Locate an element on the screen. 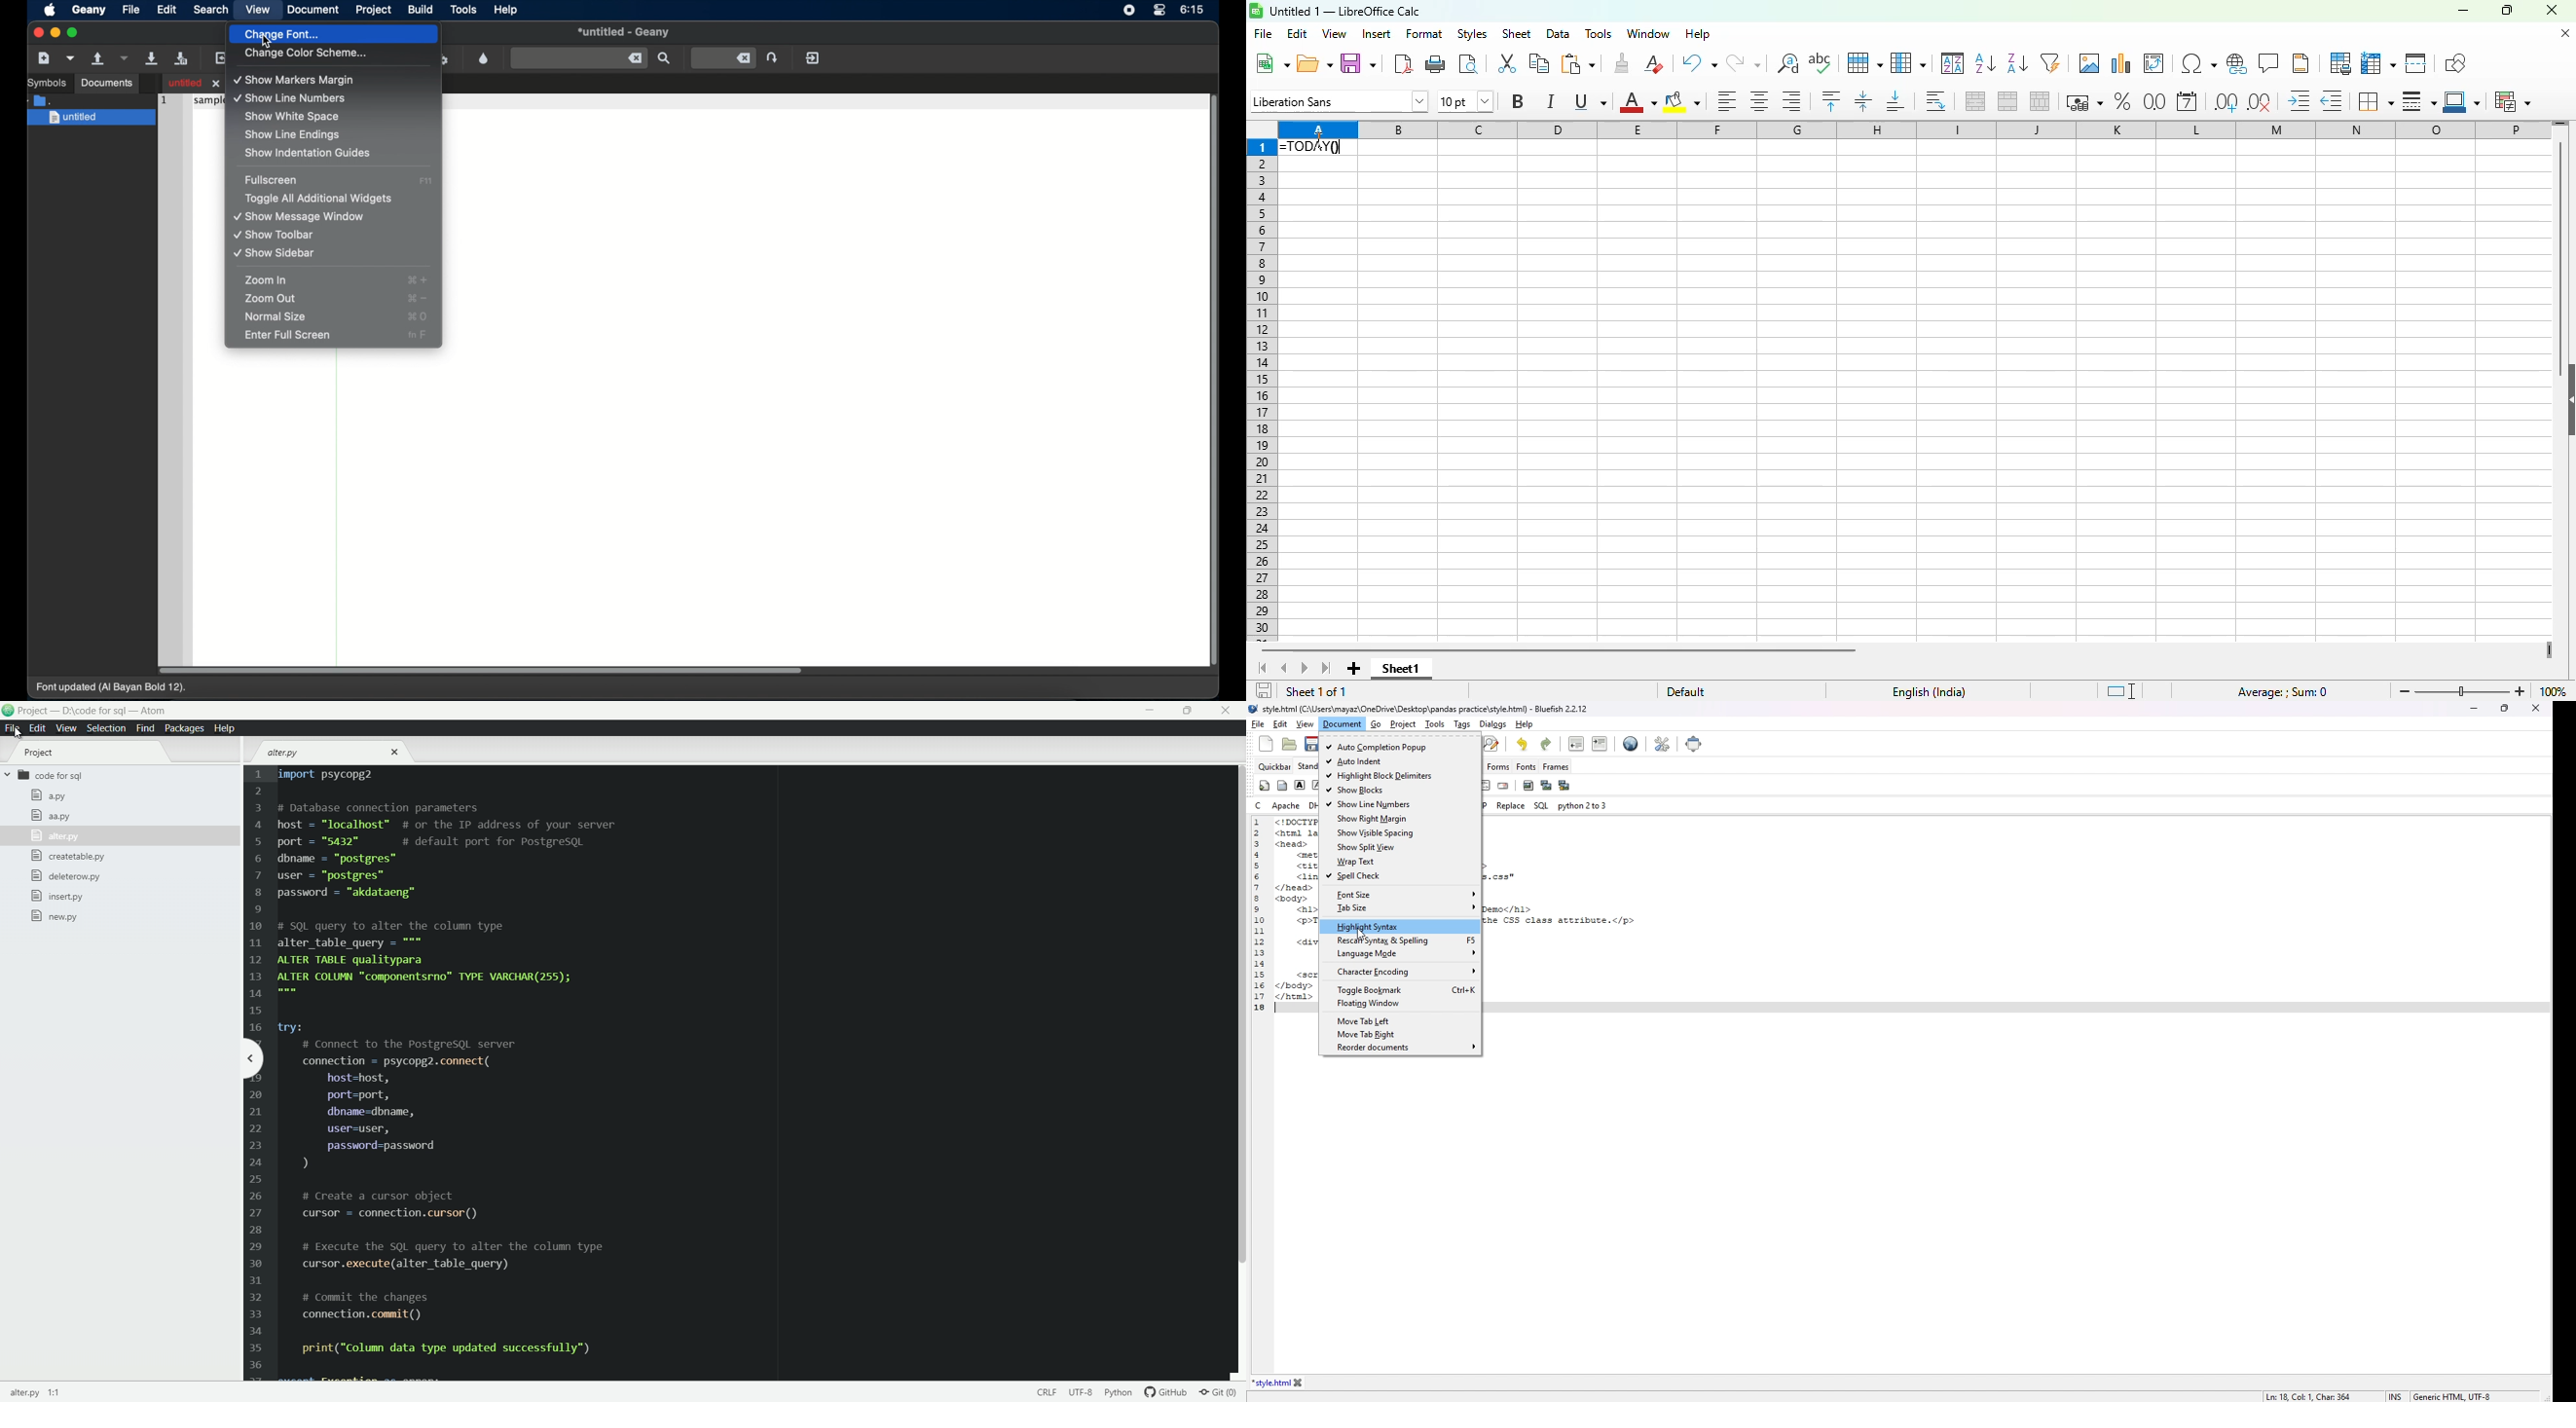 The image size is (2576, 1428). close file is located at coordinates (397, 752).